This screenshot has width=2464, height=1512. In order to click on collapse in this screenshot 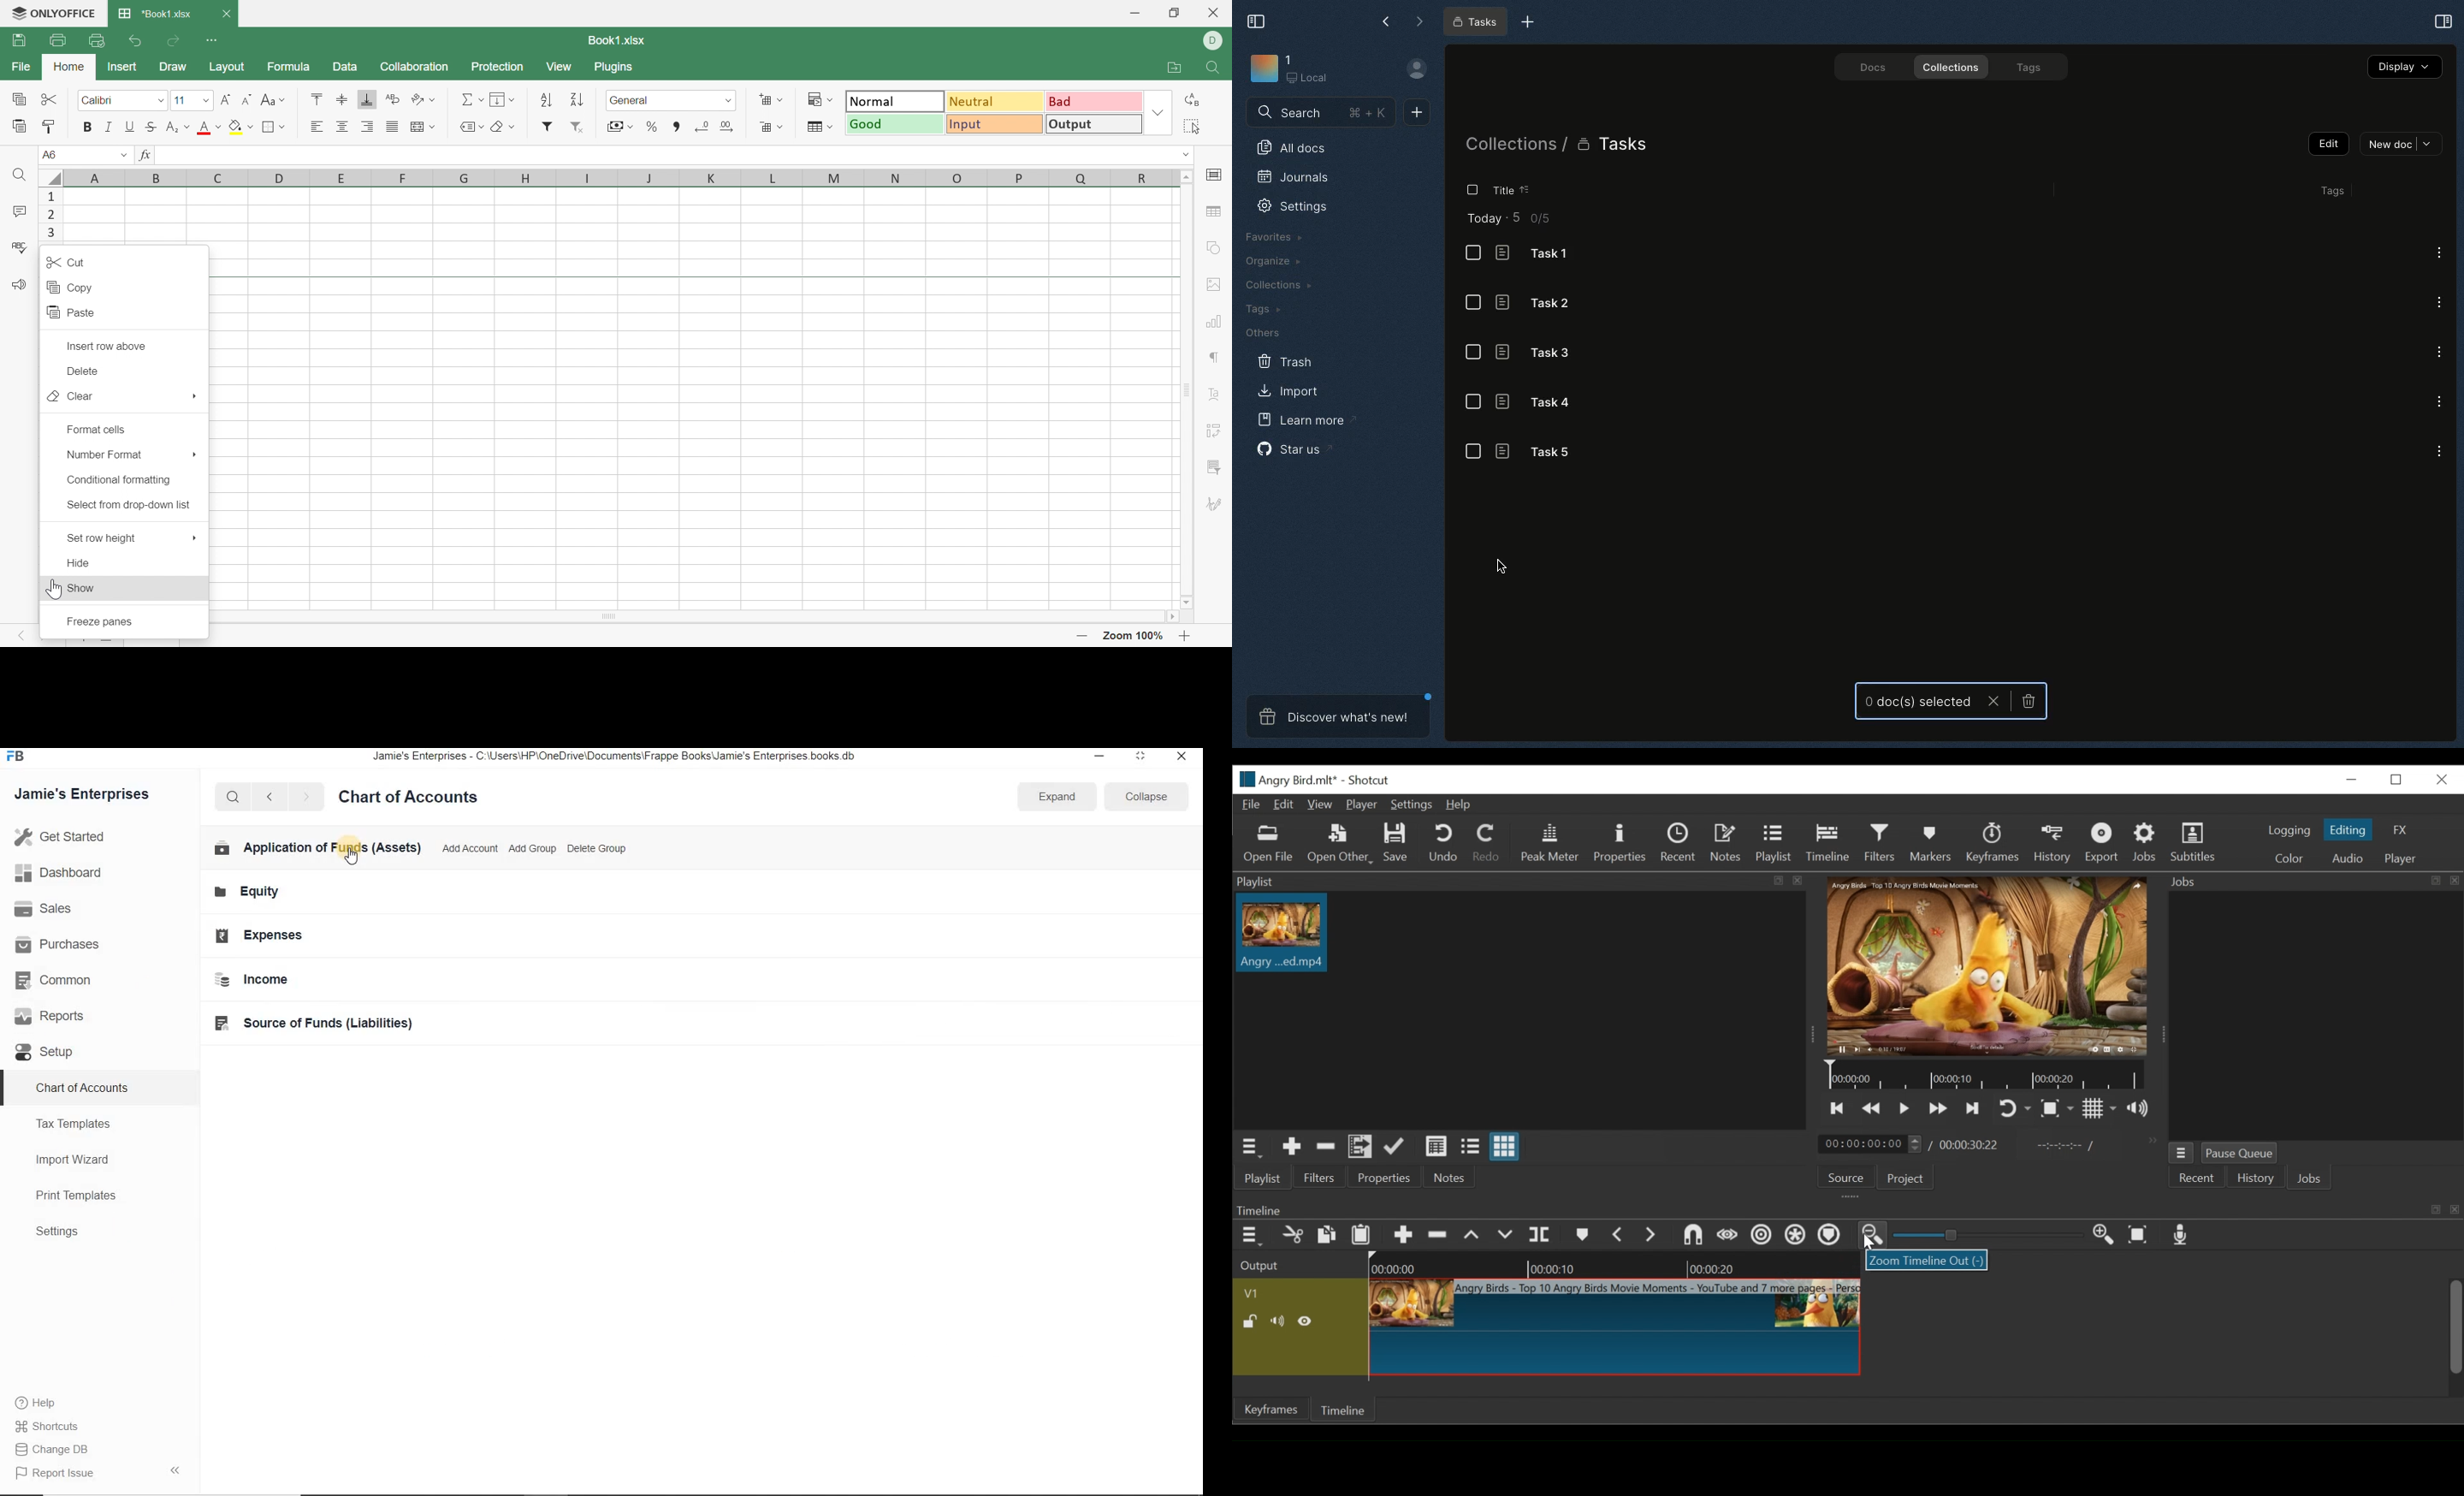, I will do `click(1143, 797)`.